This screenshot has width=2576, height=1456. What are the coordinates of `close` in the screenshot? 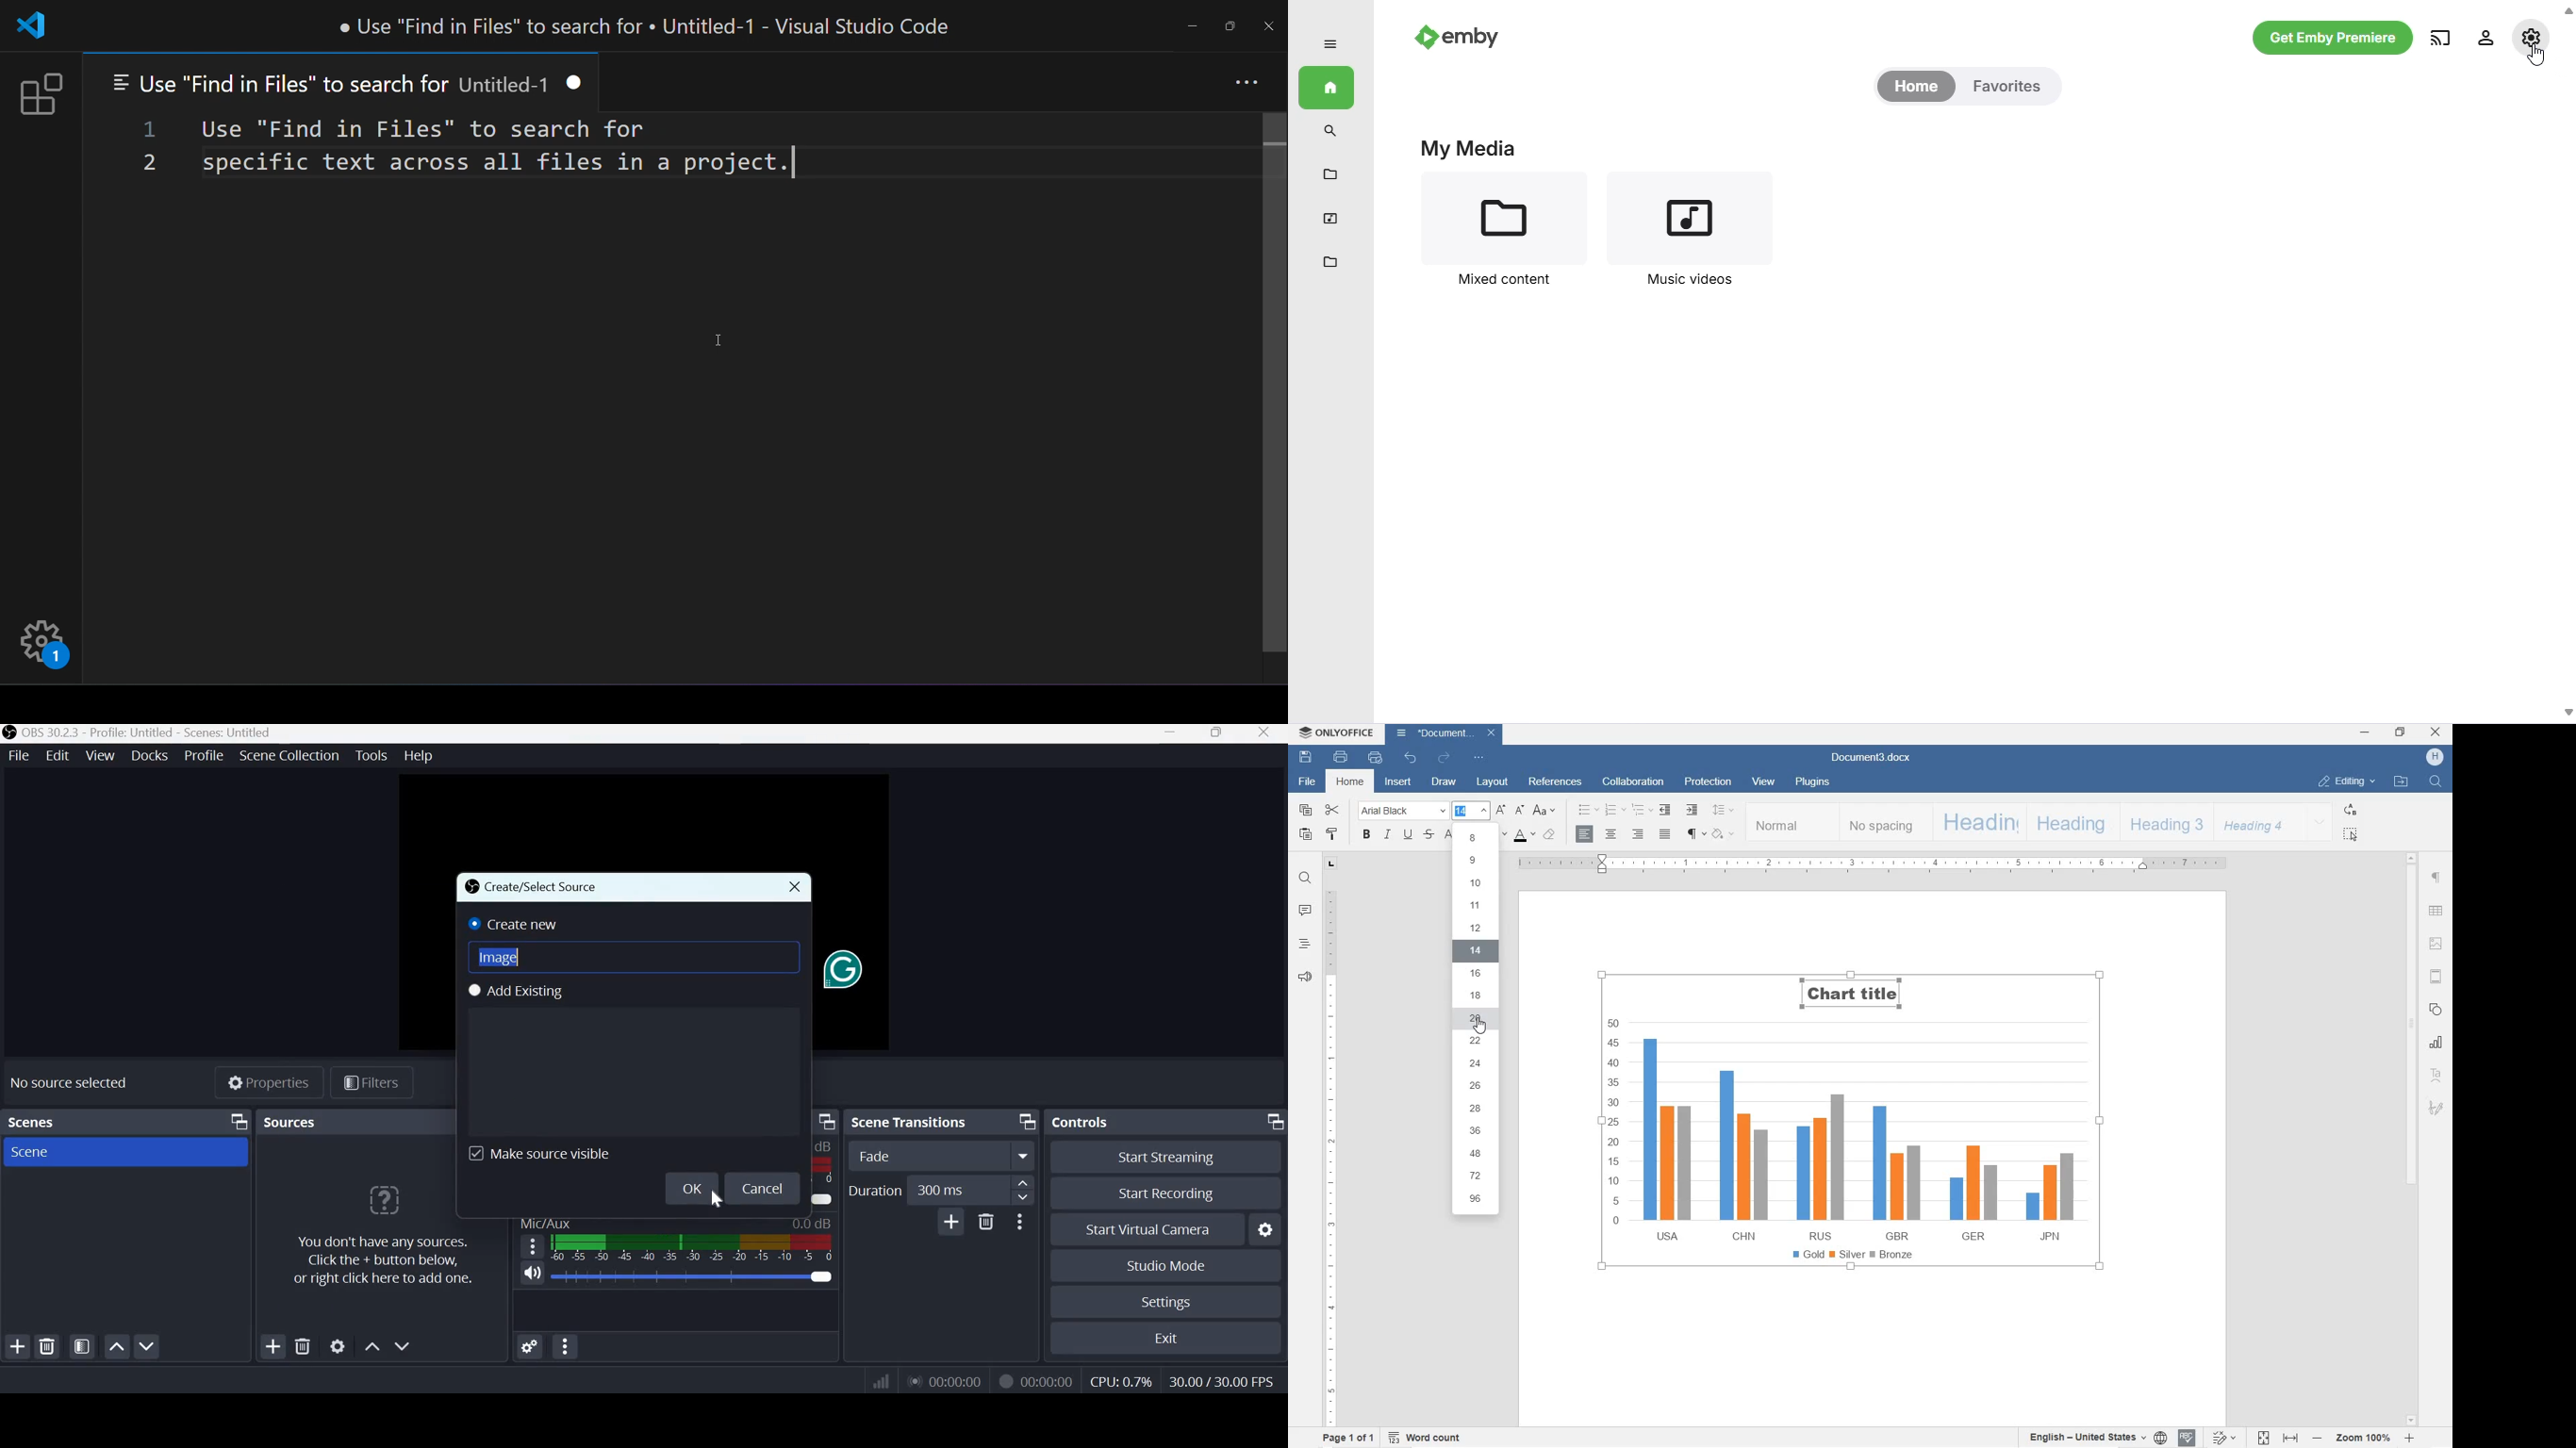 It's located at (1267, 735).